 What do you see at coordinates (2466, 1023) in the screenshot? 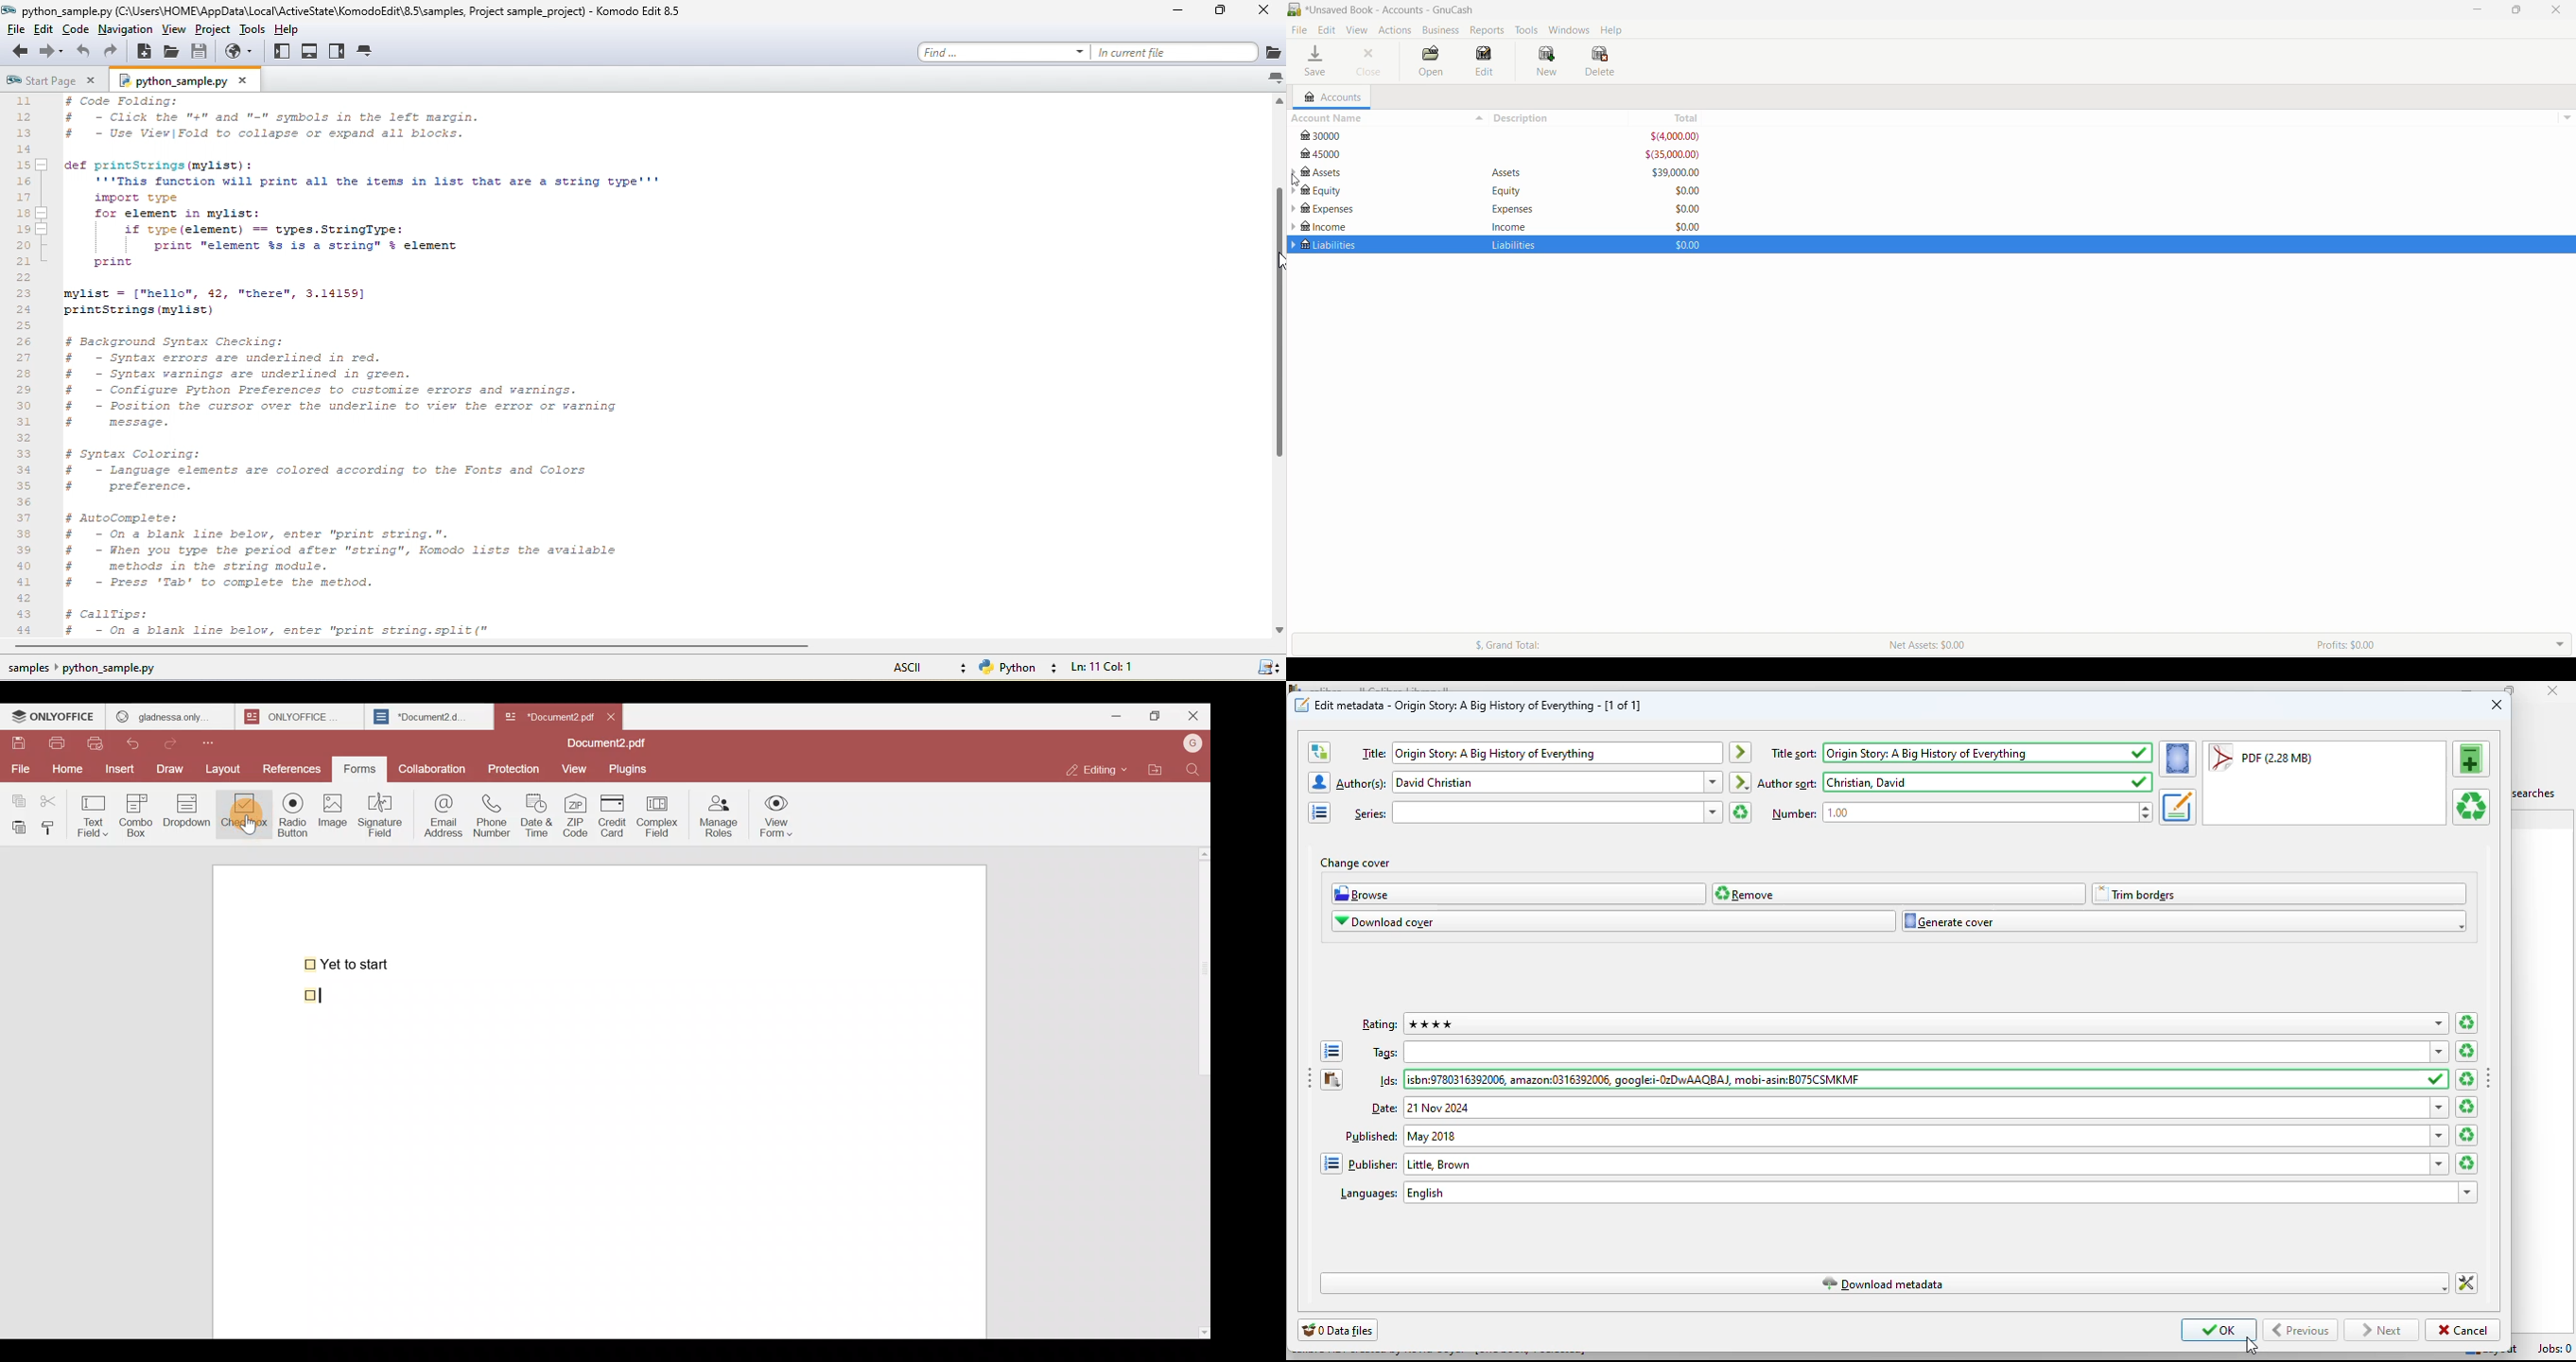
I see `clear rating` at bounding box center [2466, 1023].